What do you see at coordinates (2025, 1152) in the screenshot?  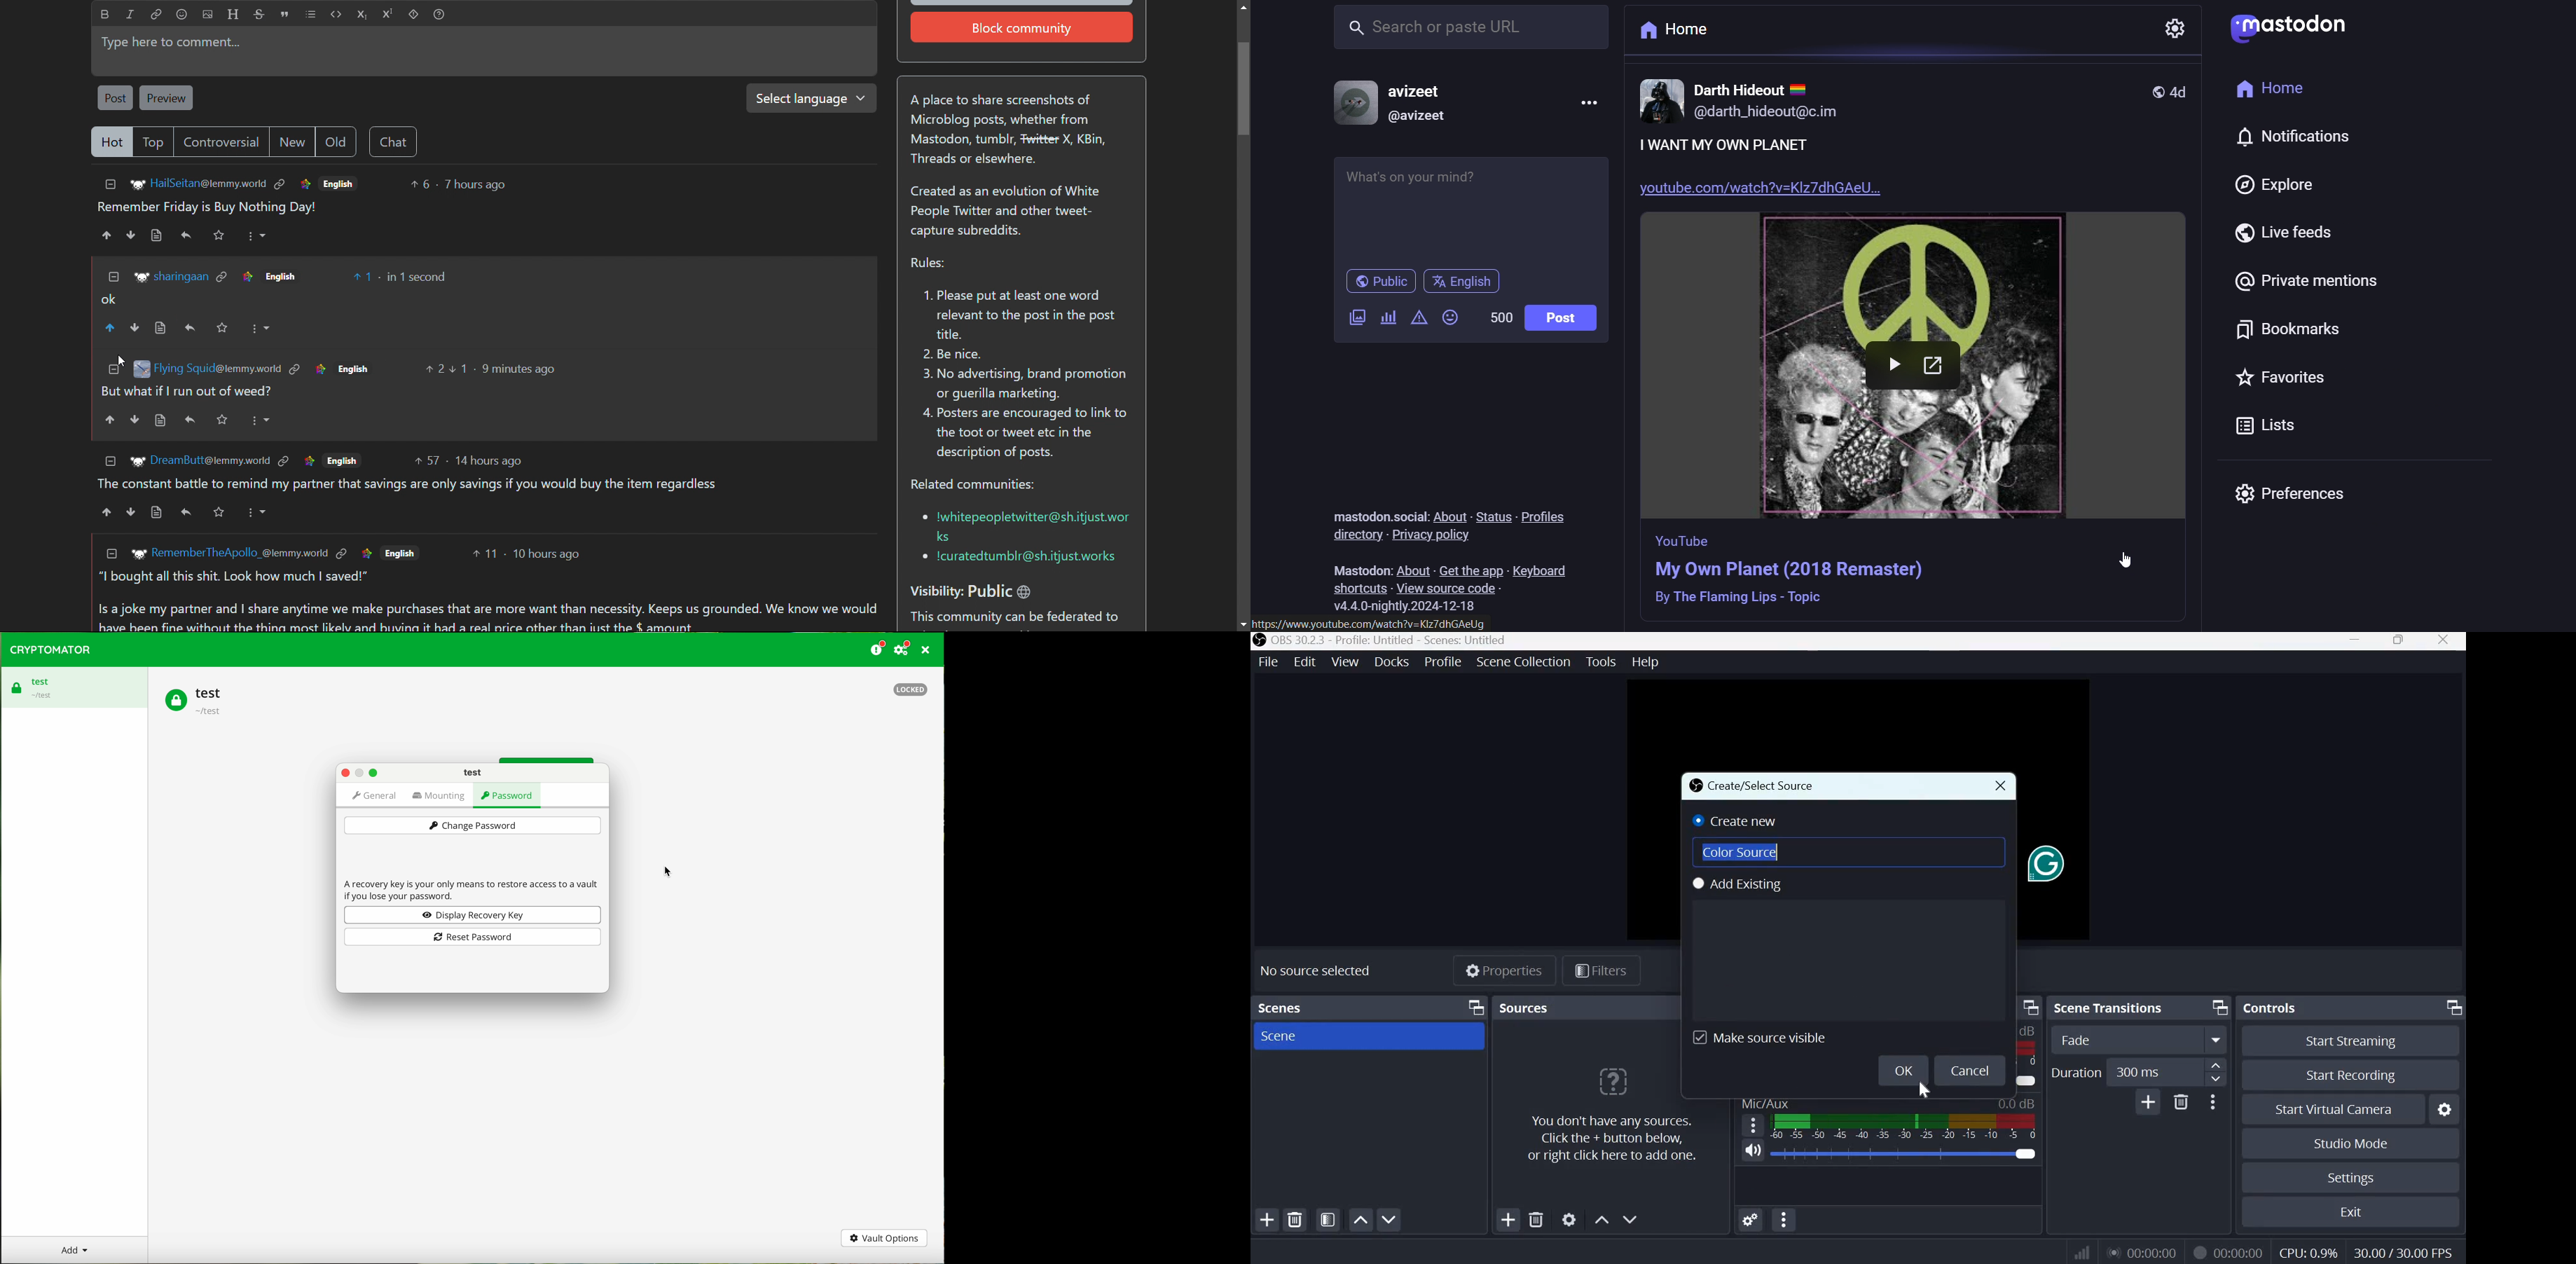 I see `Audio Slider` at bounding box center [2025, 1152].